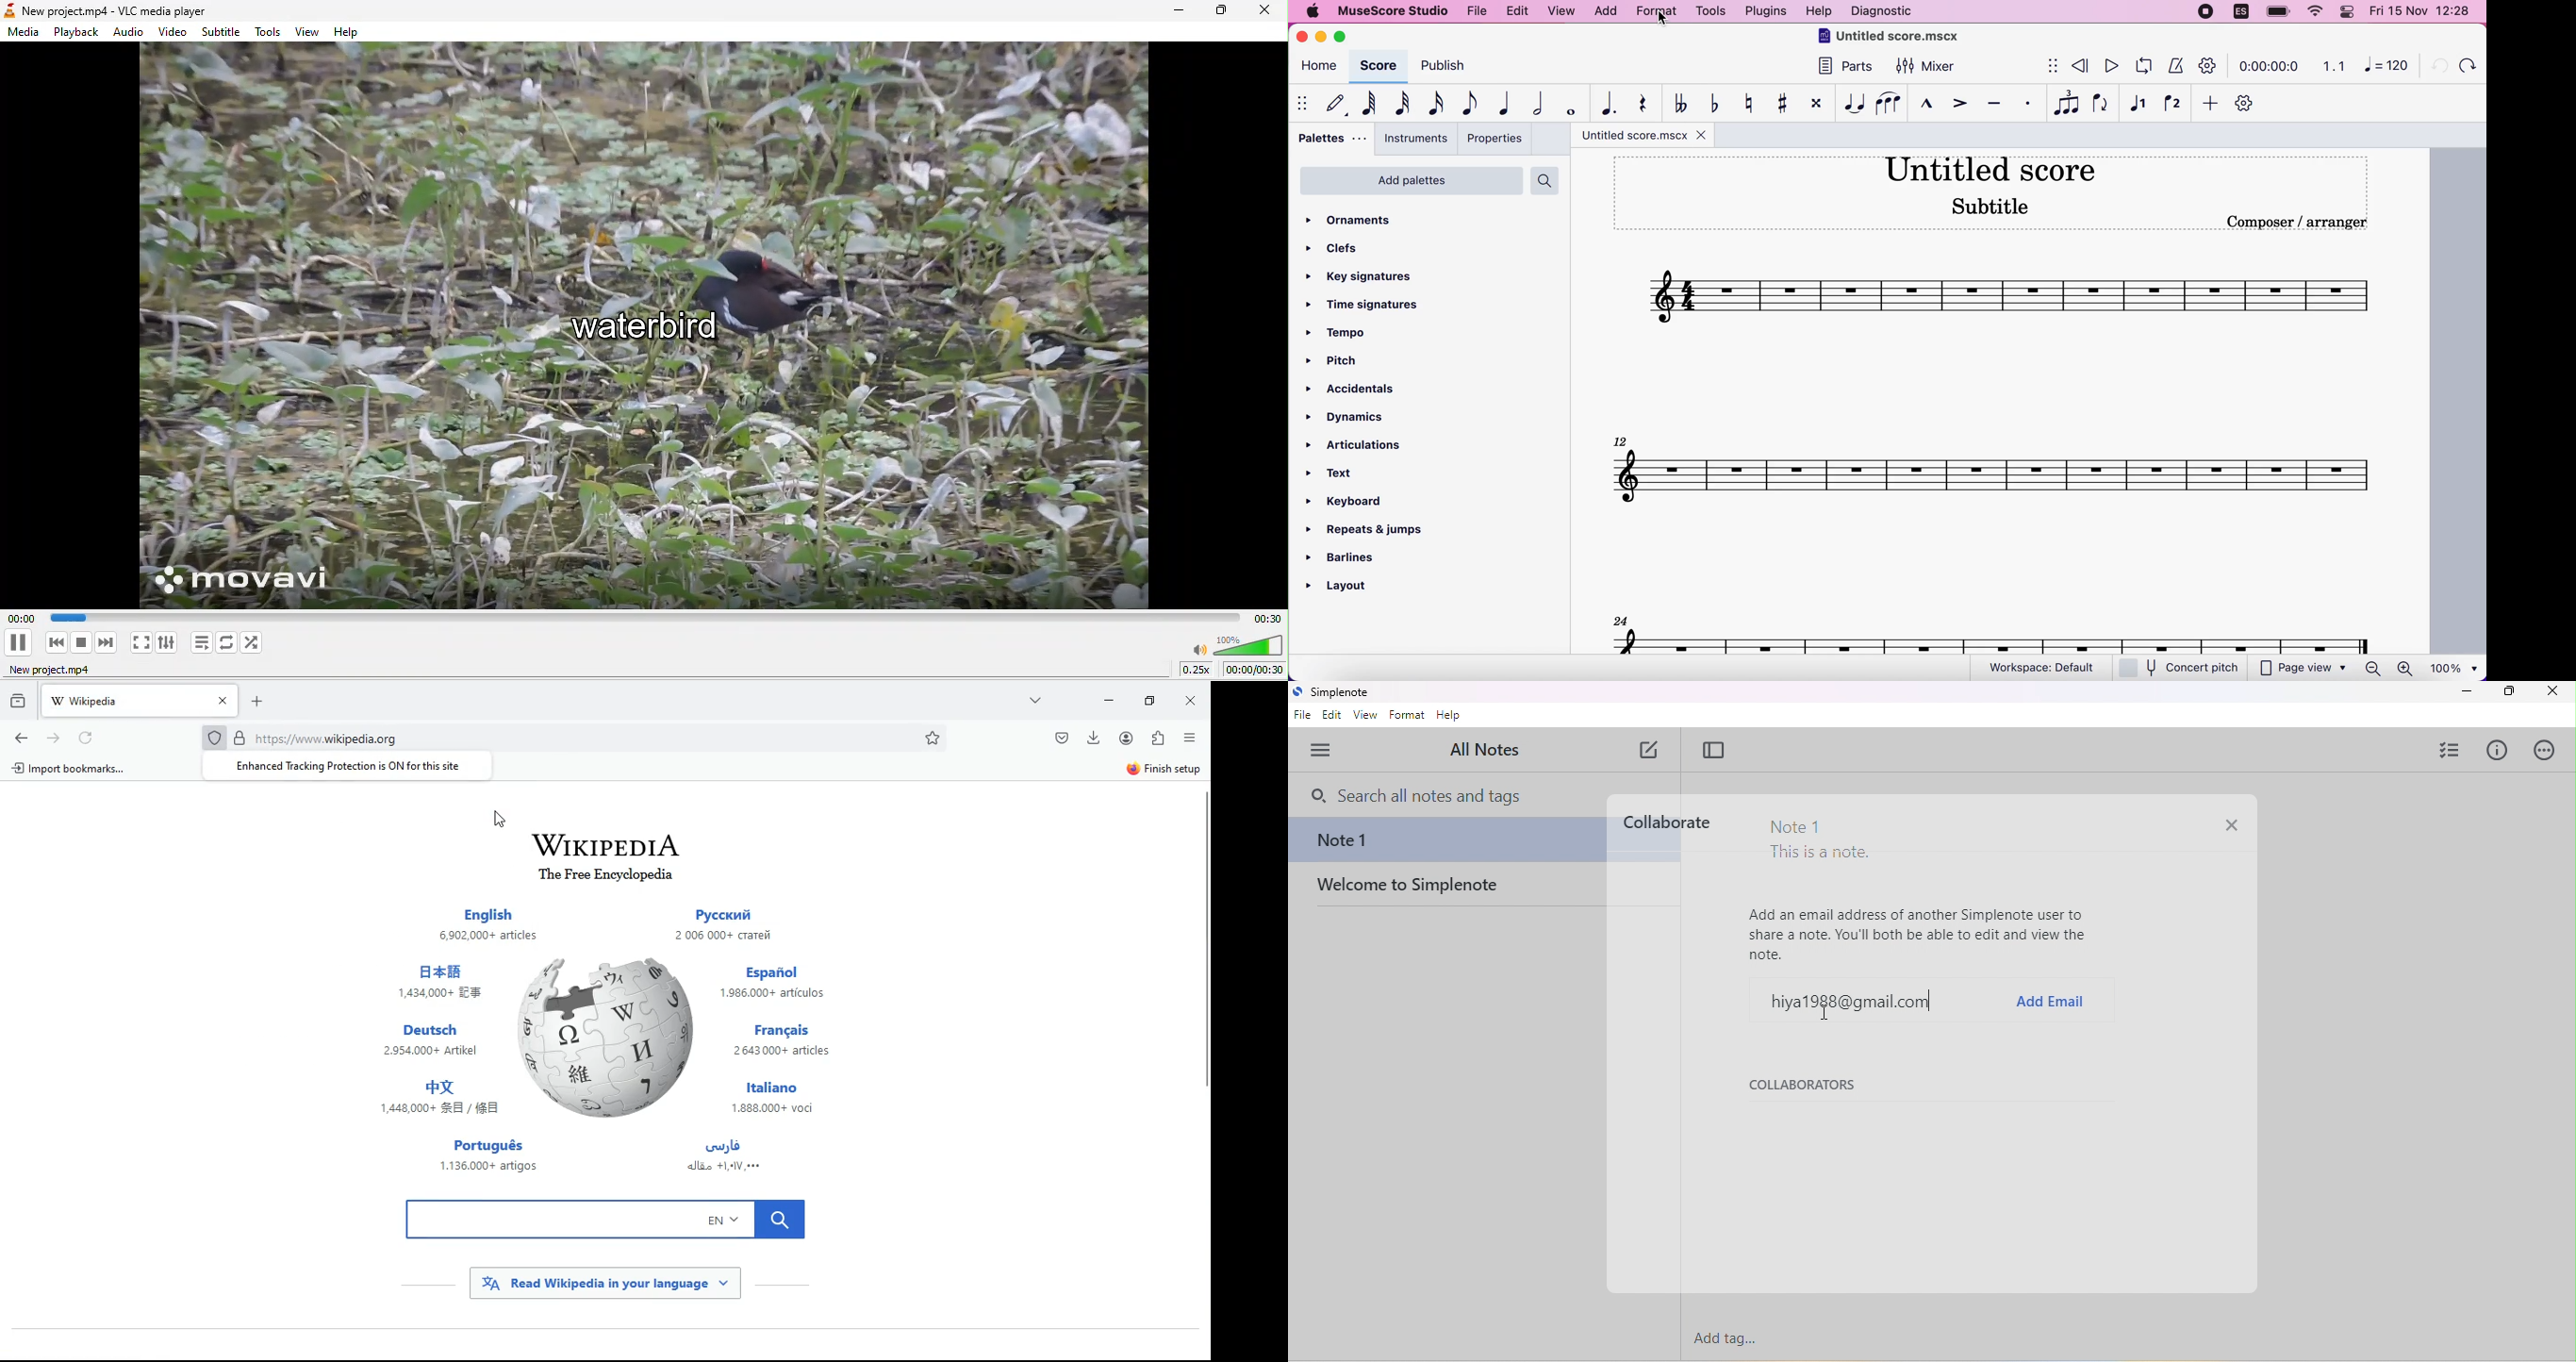  Describe the element at coordinates (2334, 66) in the screenshot. I see `1.1` at that location.